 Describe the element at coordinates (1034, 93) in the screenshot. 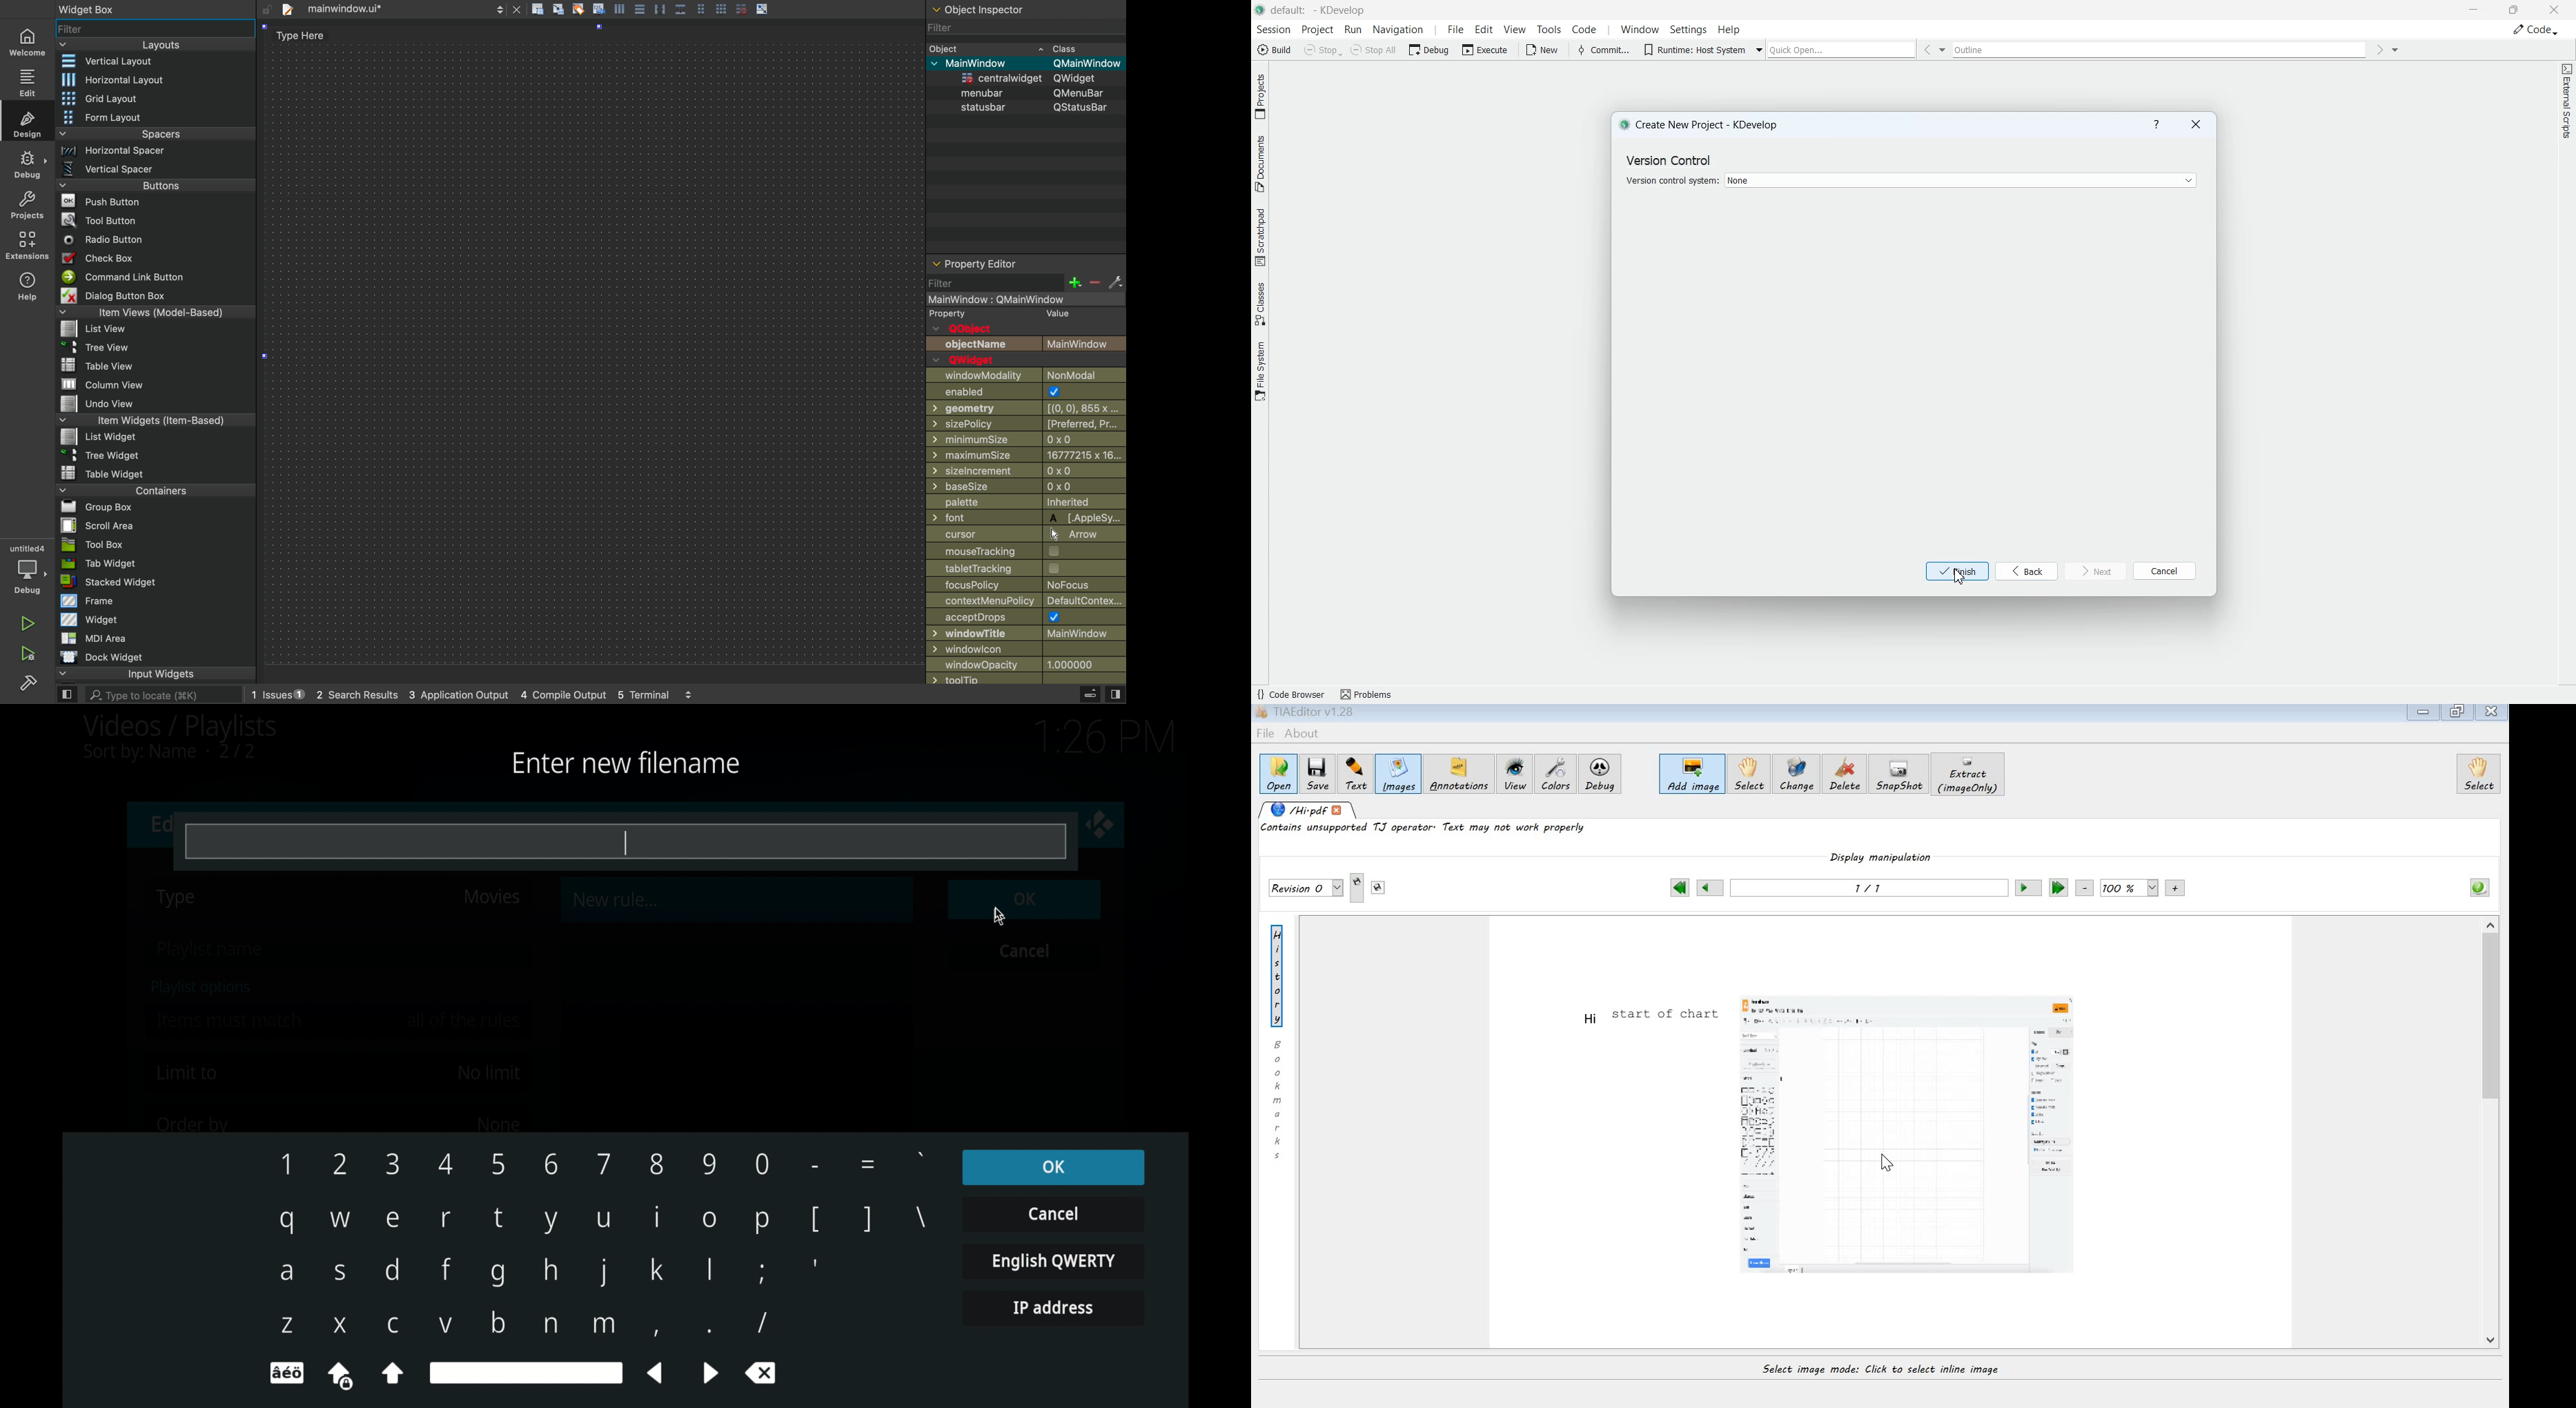

I see `menubar` at that location.